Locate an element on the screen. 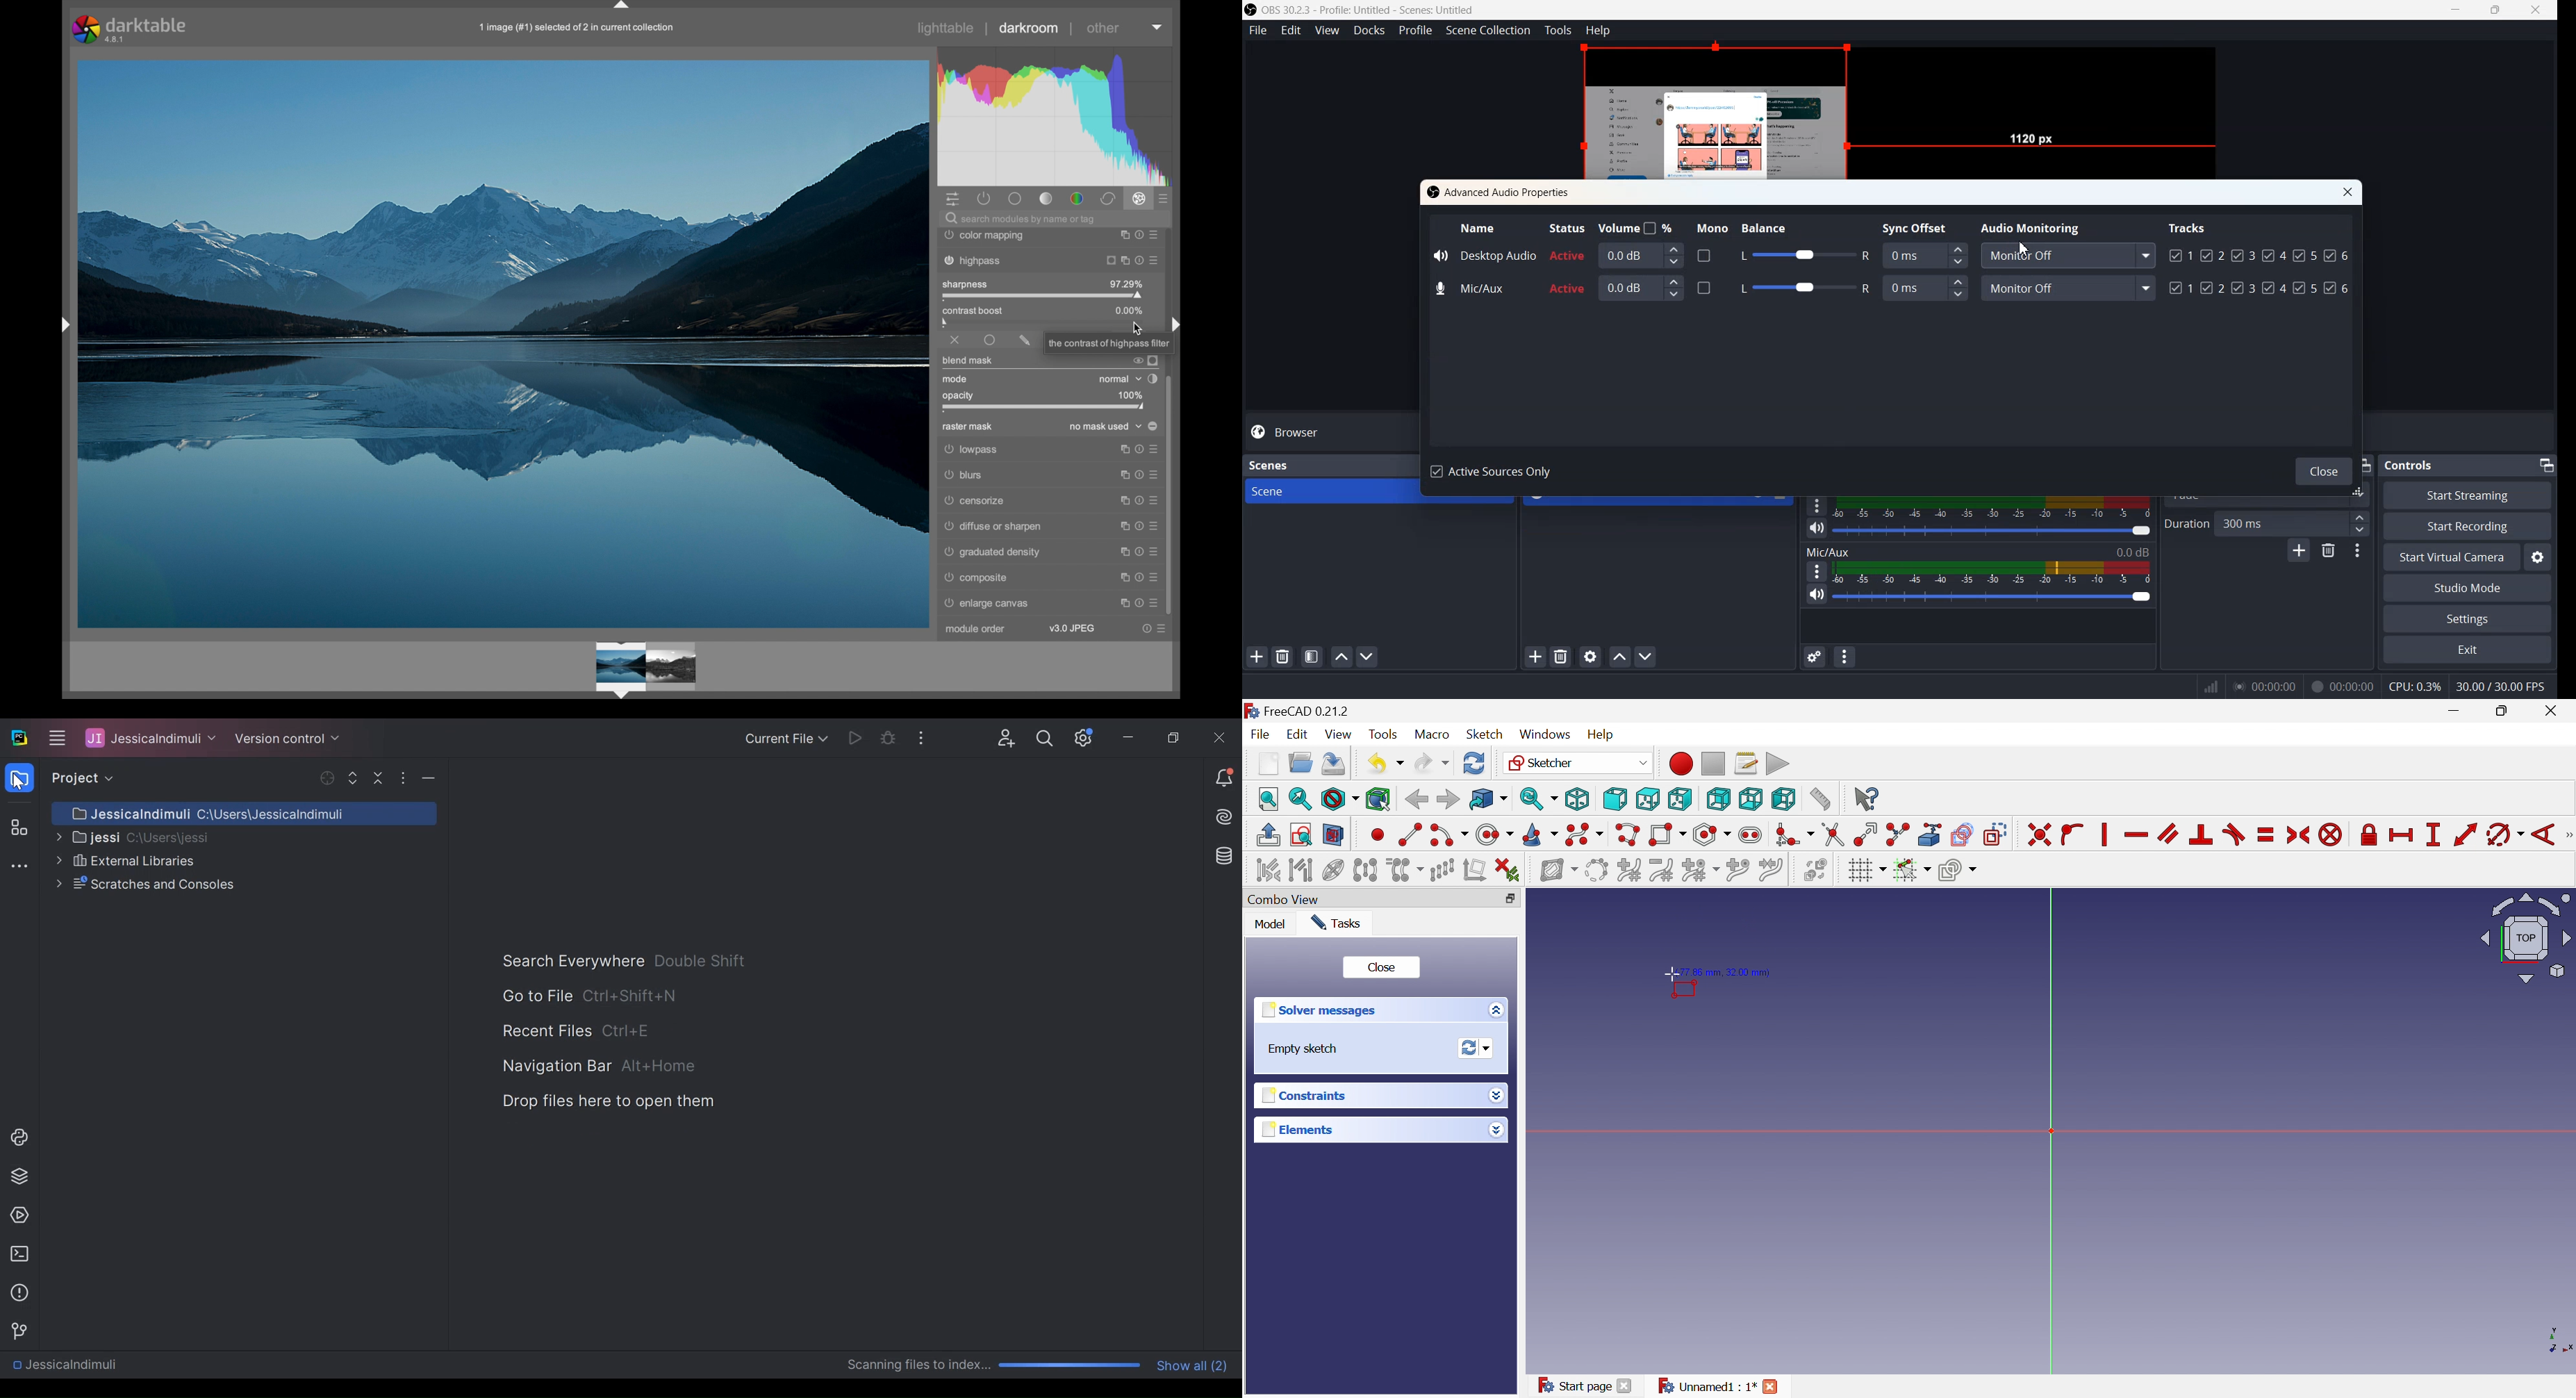 The height and width of the screenshot is (1400, 2576). tone is located at coordinates (1047, 199).